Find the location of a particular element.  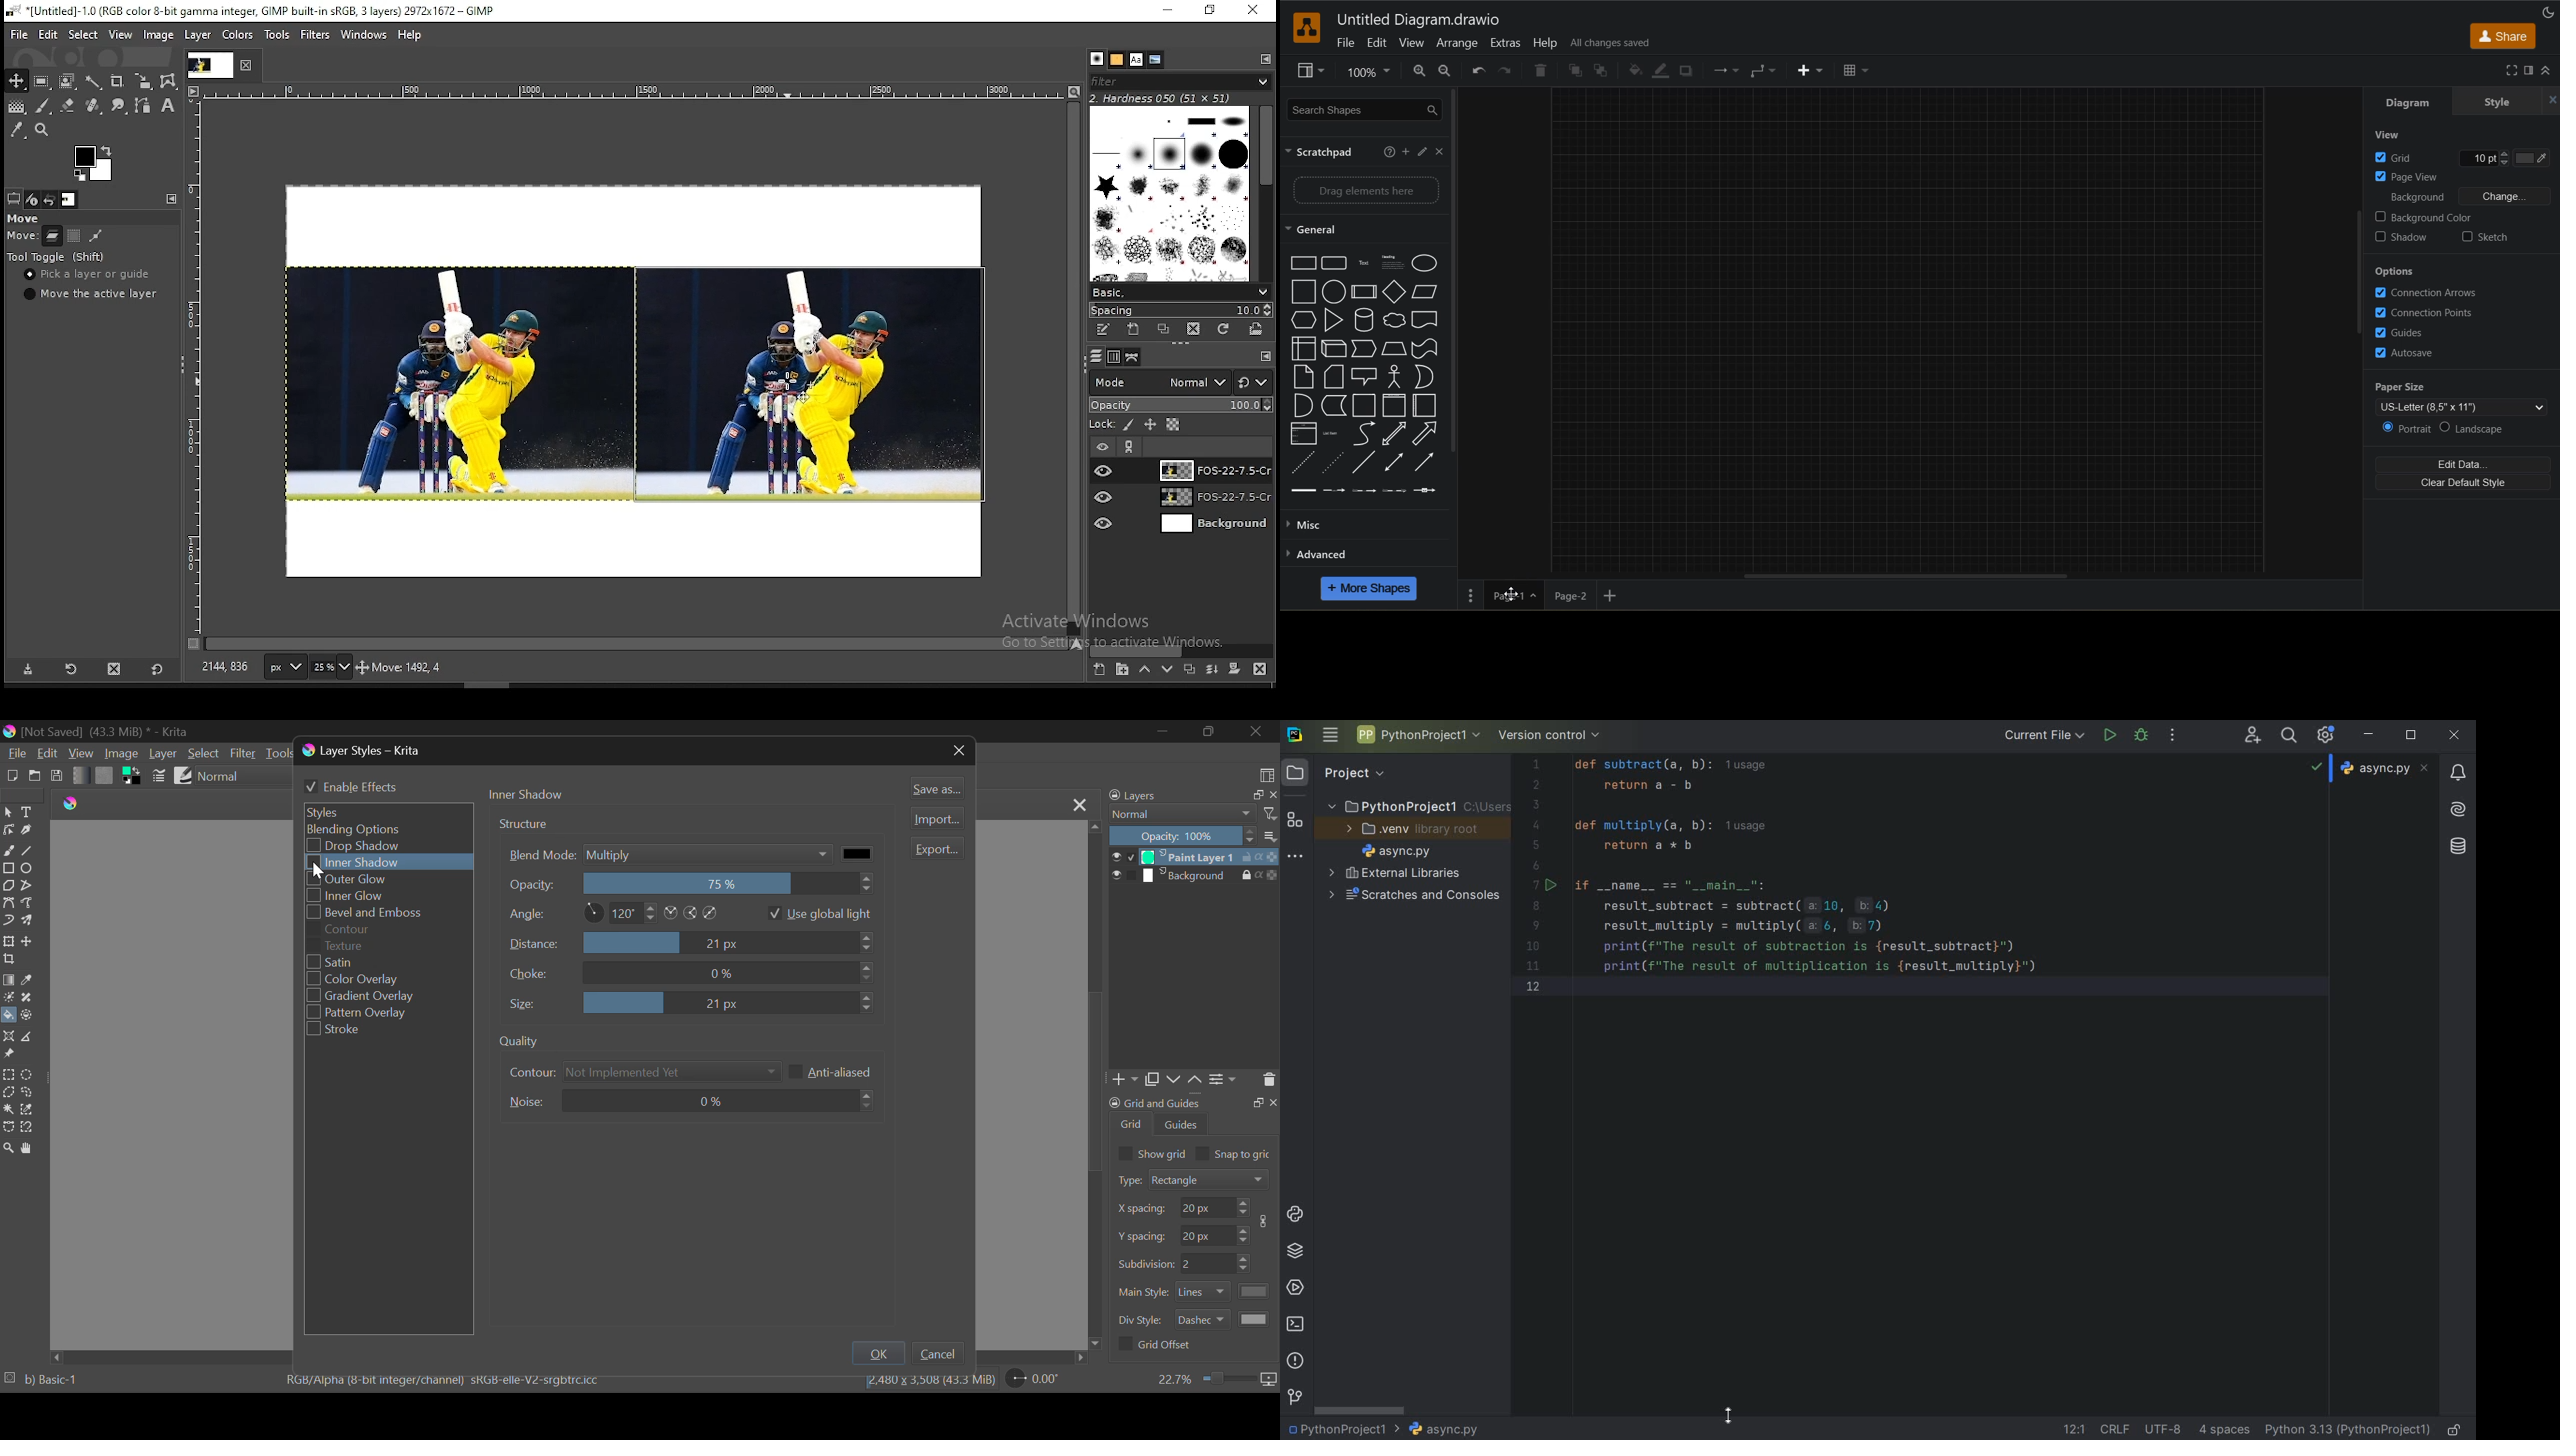

layer visibility on/off is located at coordinates (1105, 521).